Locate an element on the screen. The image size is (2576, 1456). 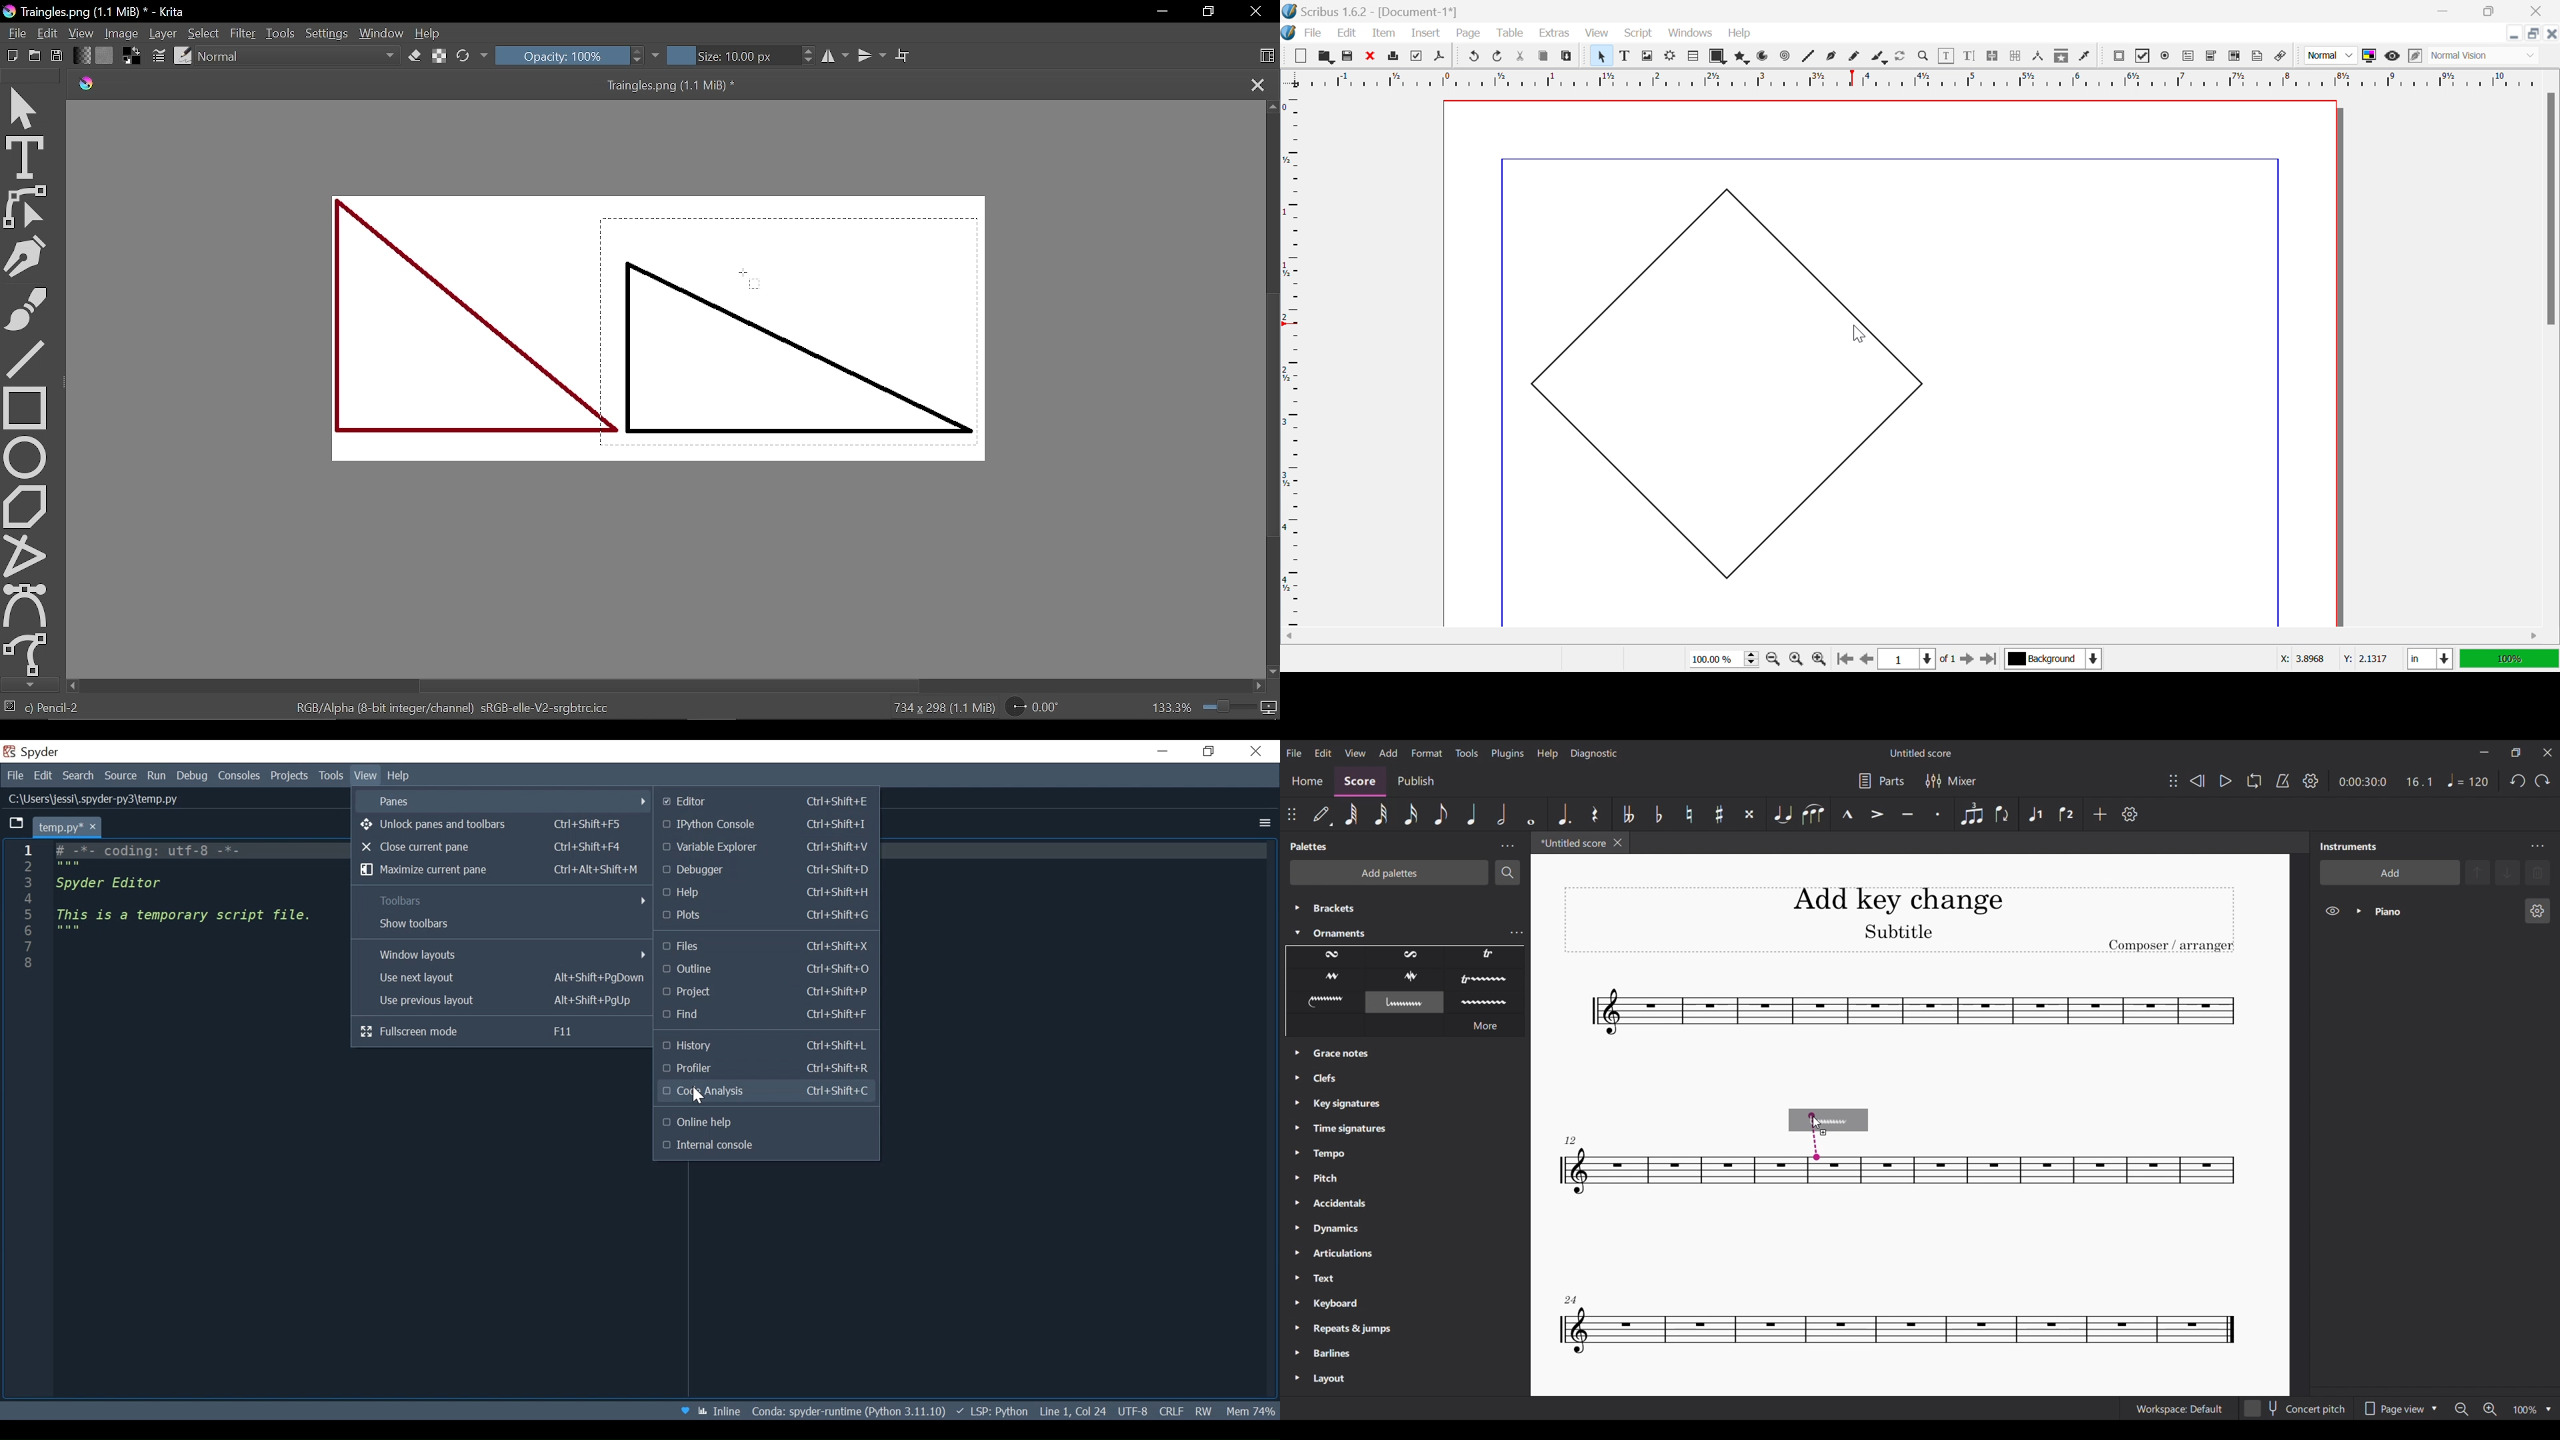
Toggle double flat is located at coordinates (1628, 814).